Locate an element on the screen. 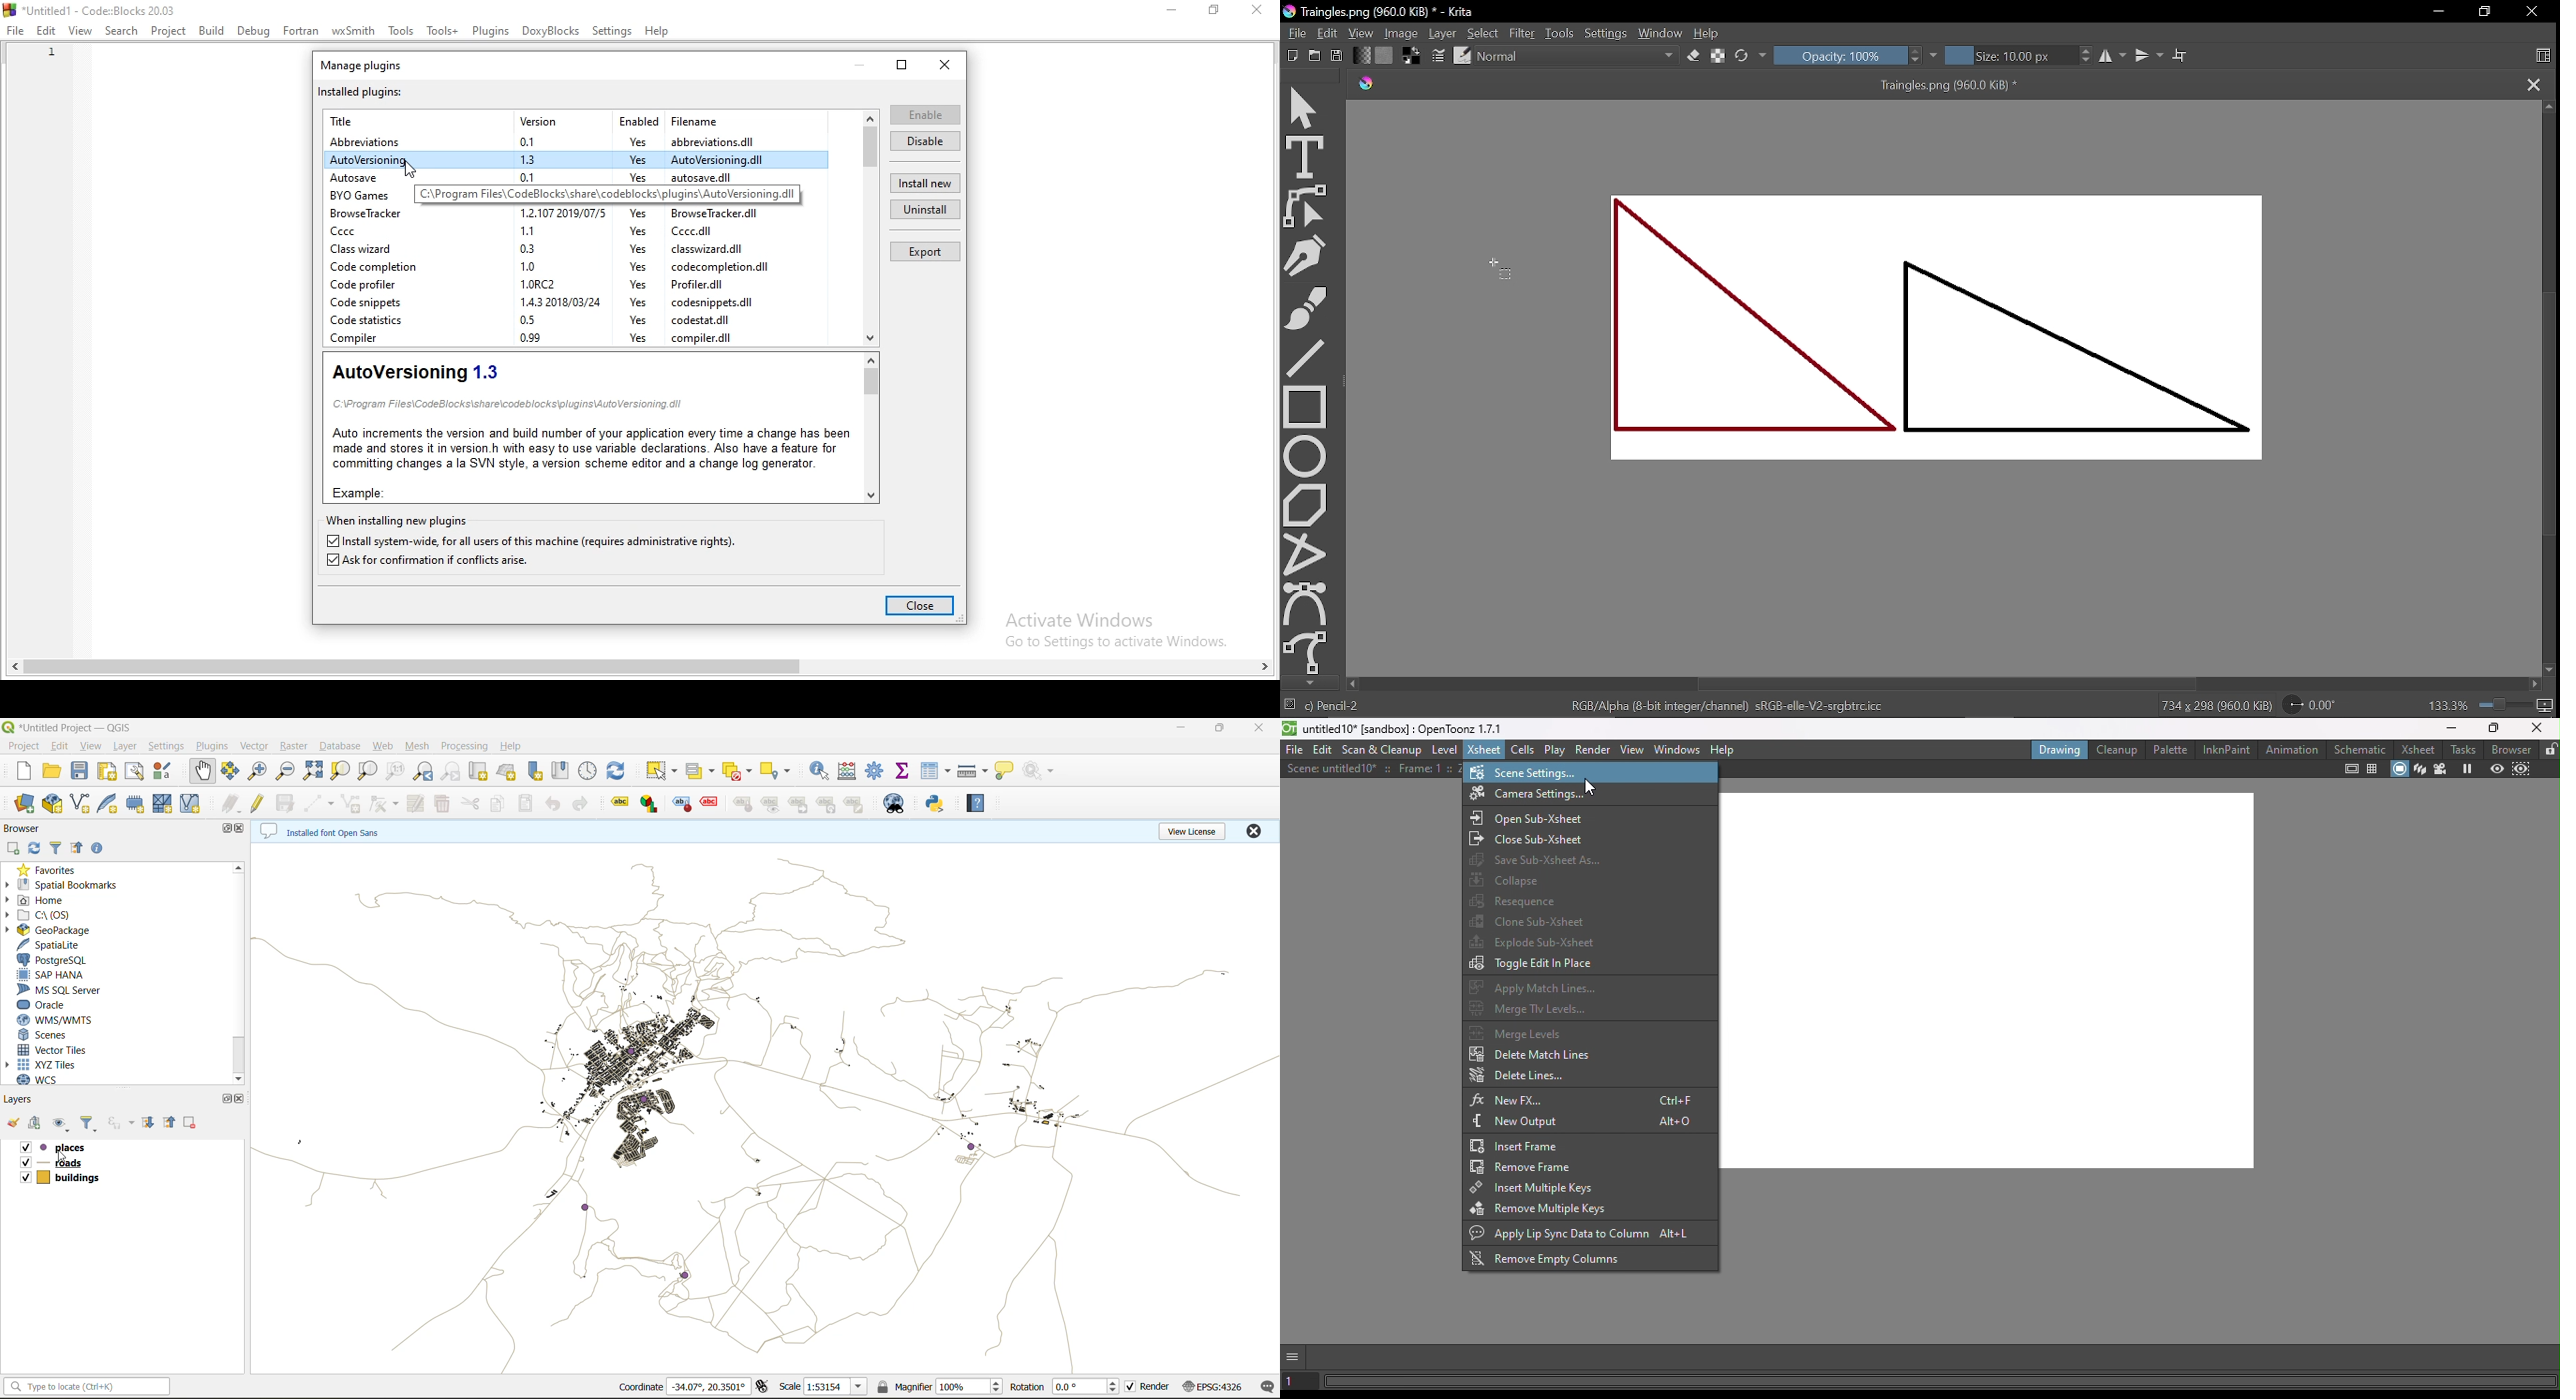 This screenshot has height=1400, width=2576. wcs is located at coordinates (51, 1081).